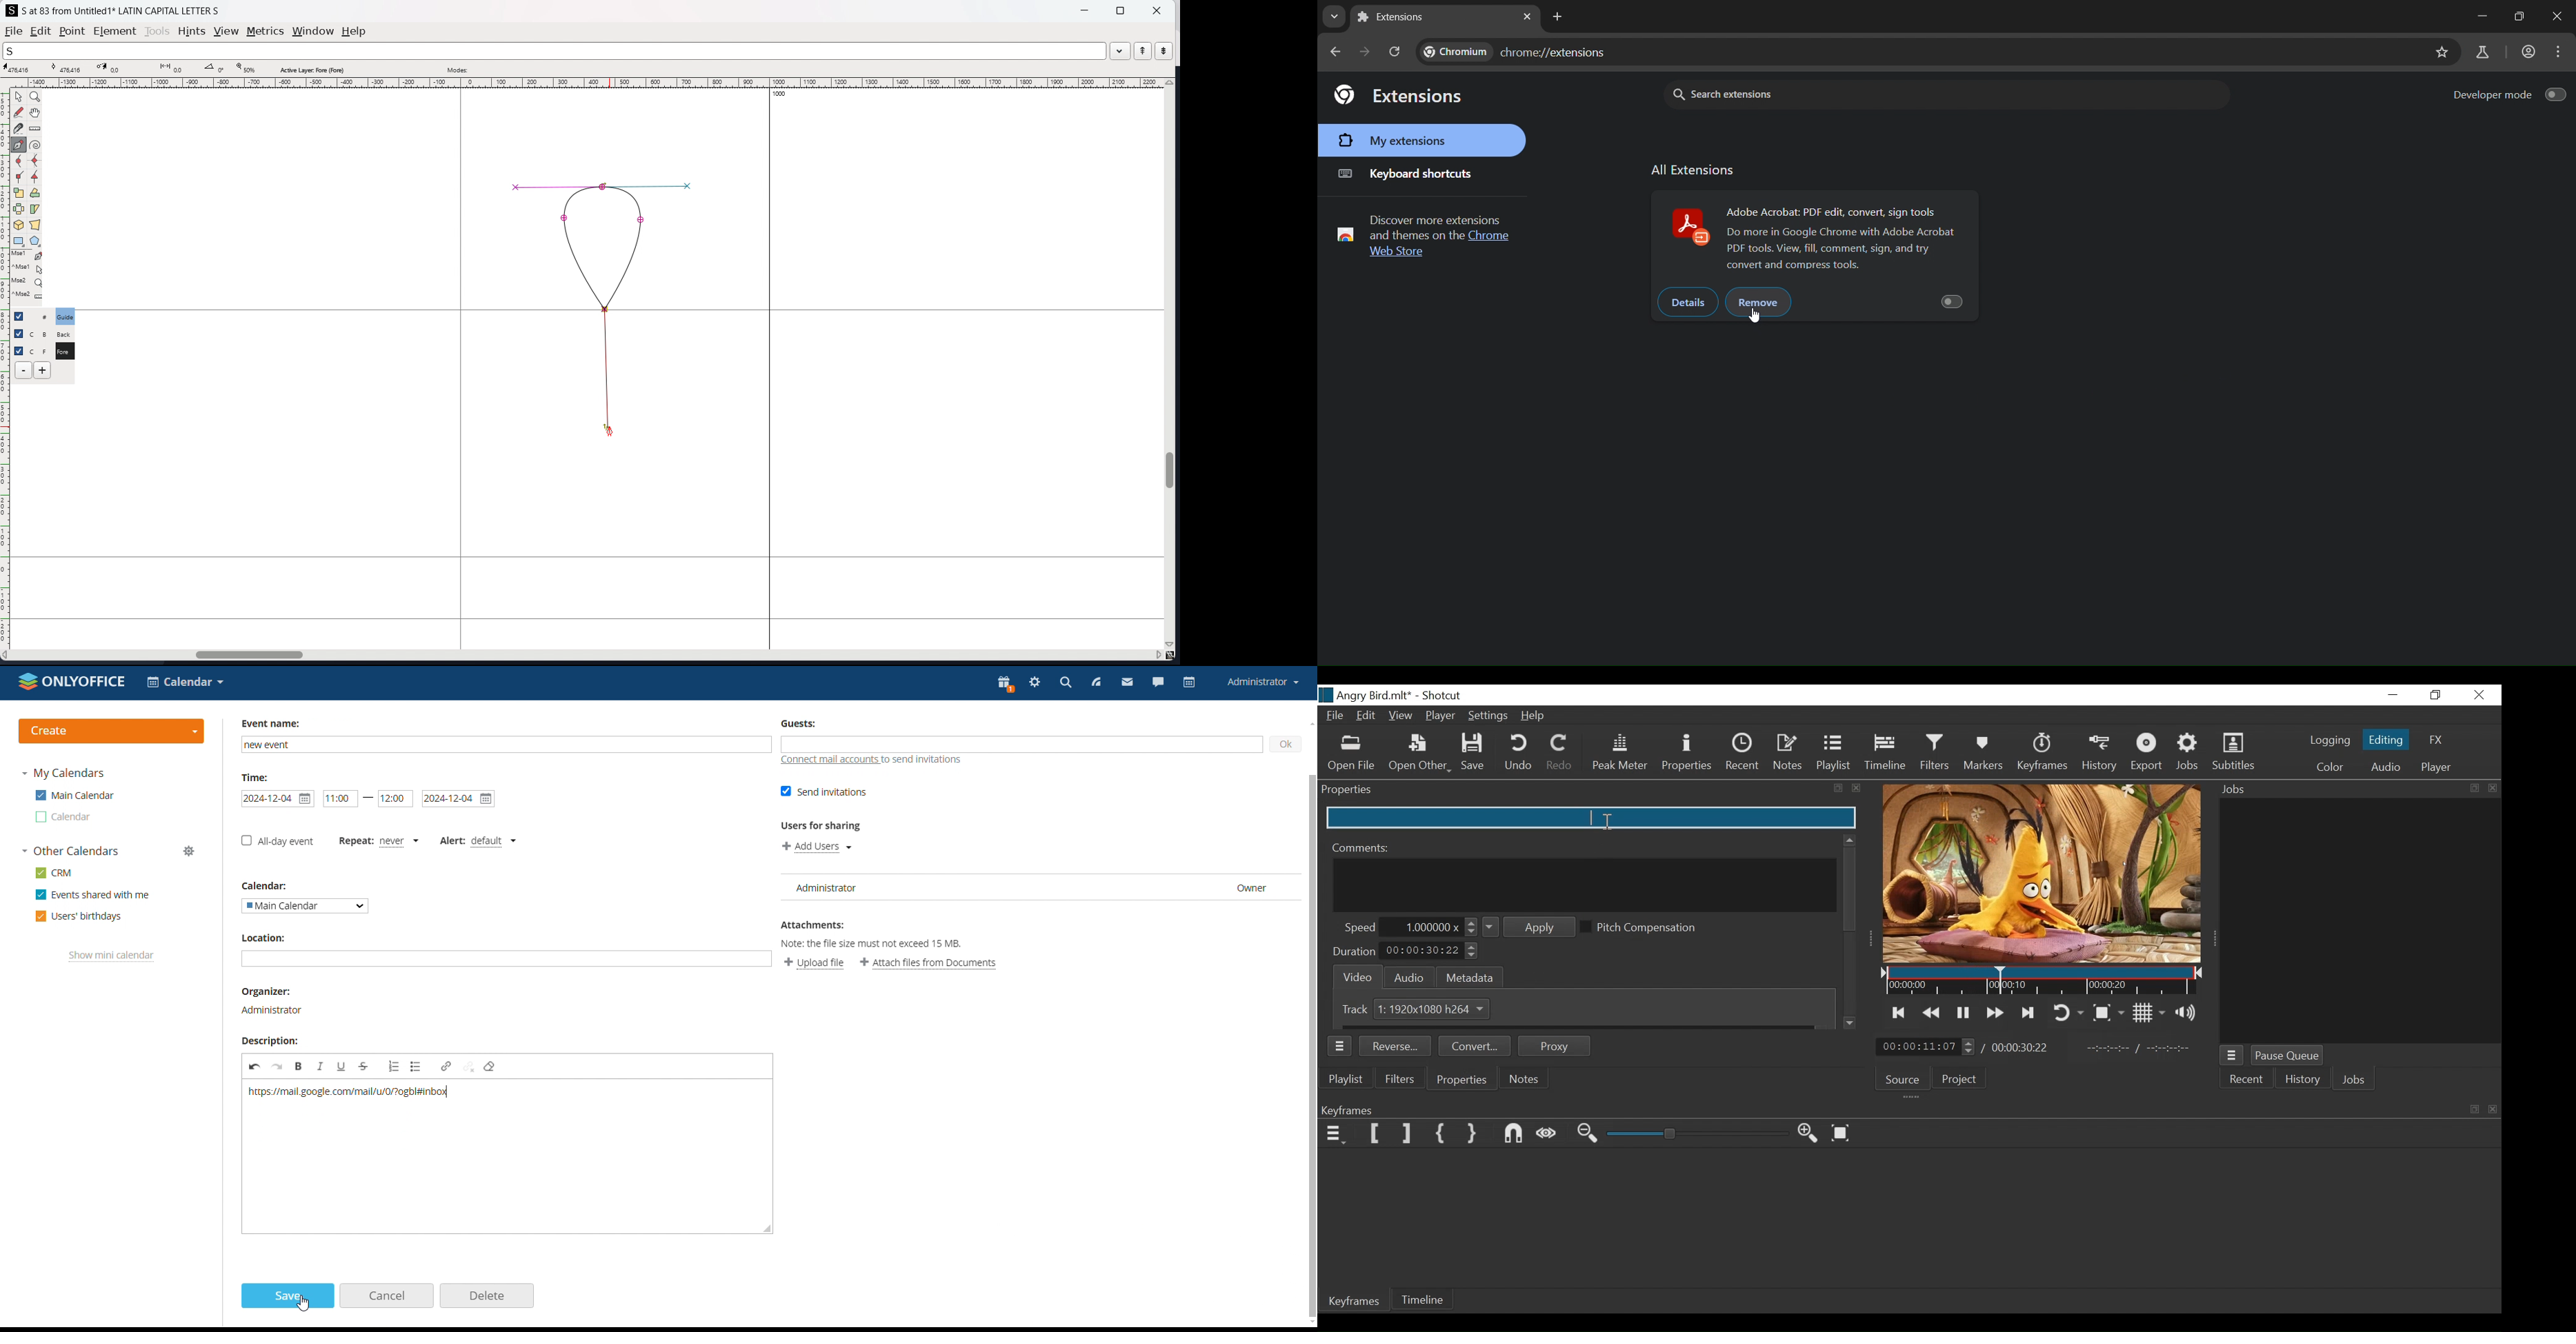  Describe the element at coordinates (2138, 1048) in the screenshot. I see `In point` at that location.